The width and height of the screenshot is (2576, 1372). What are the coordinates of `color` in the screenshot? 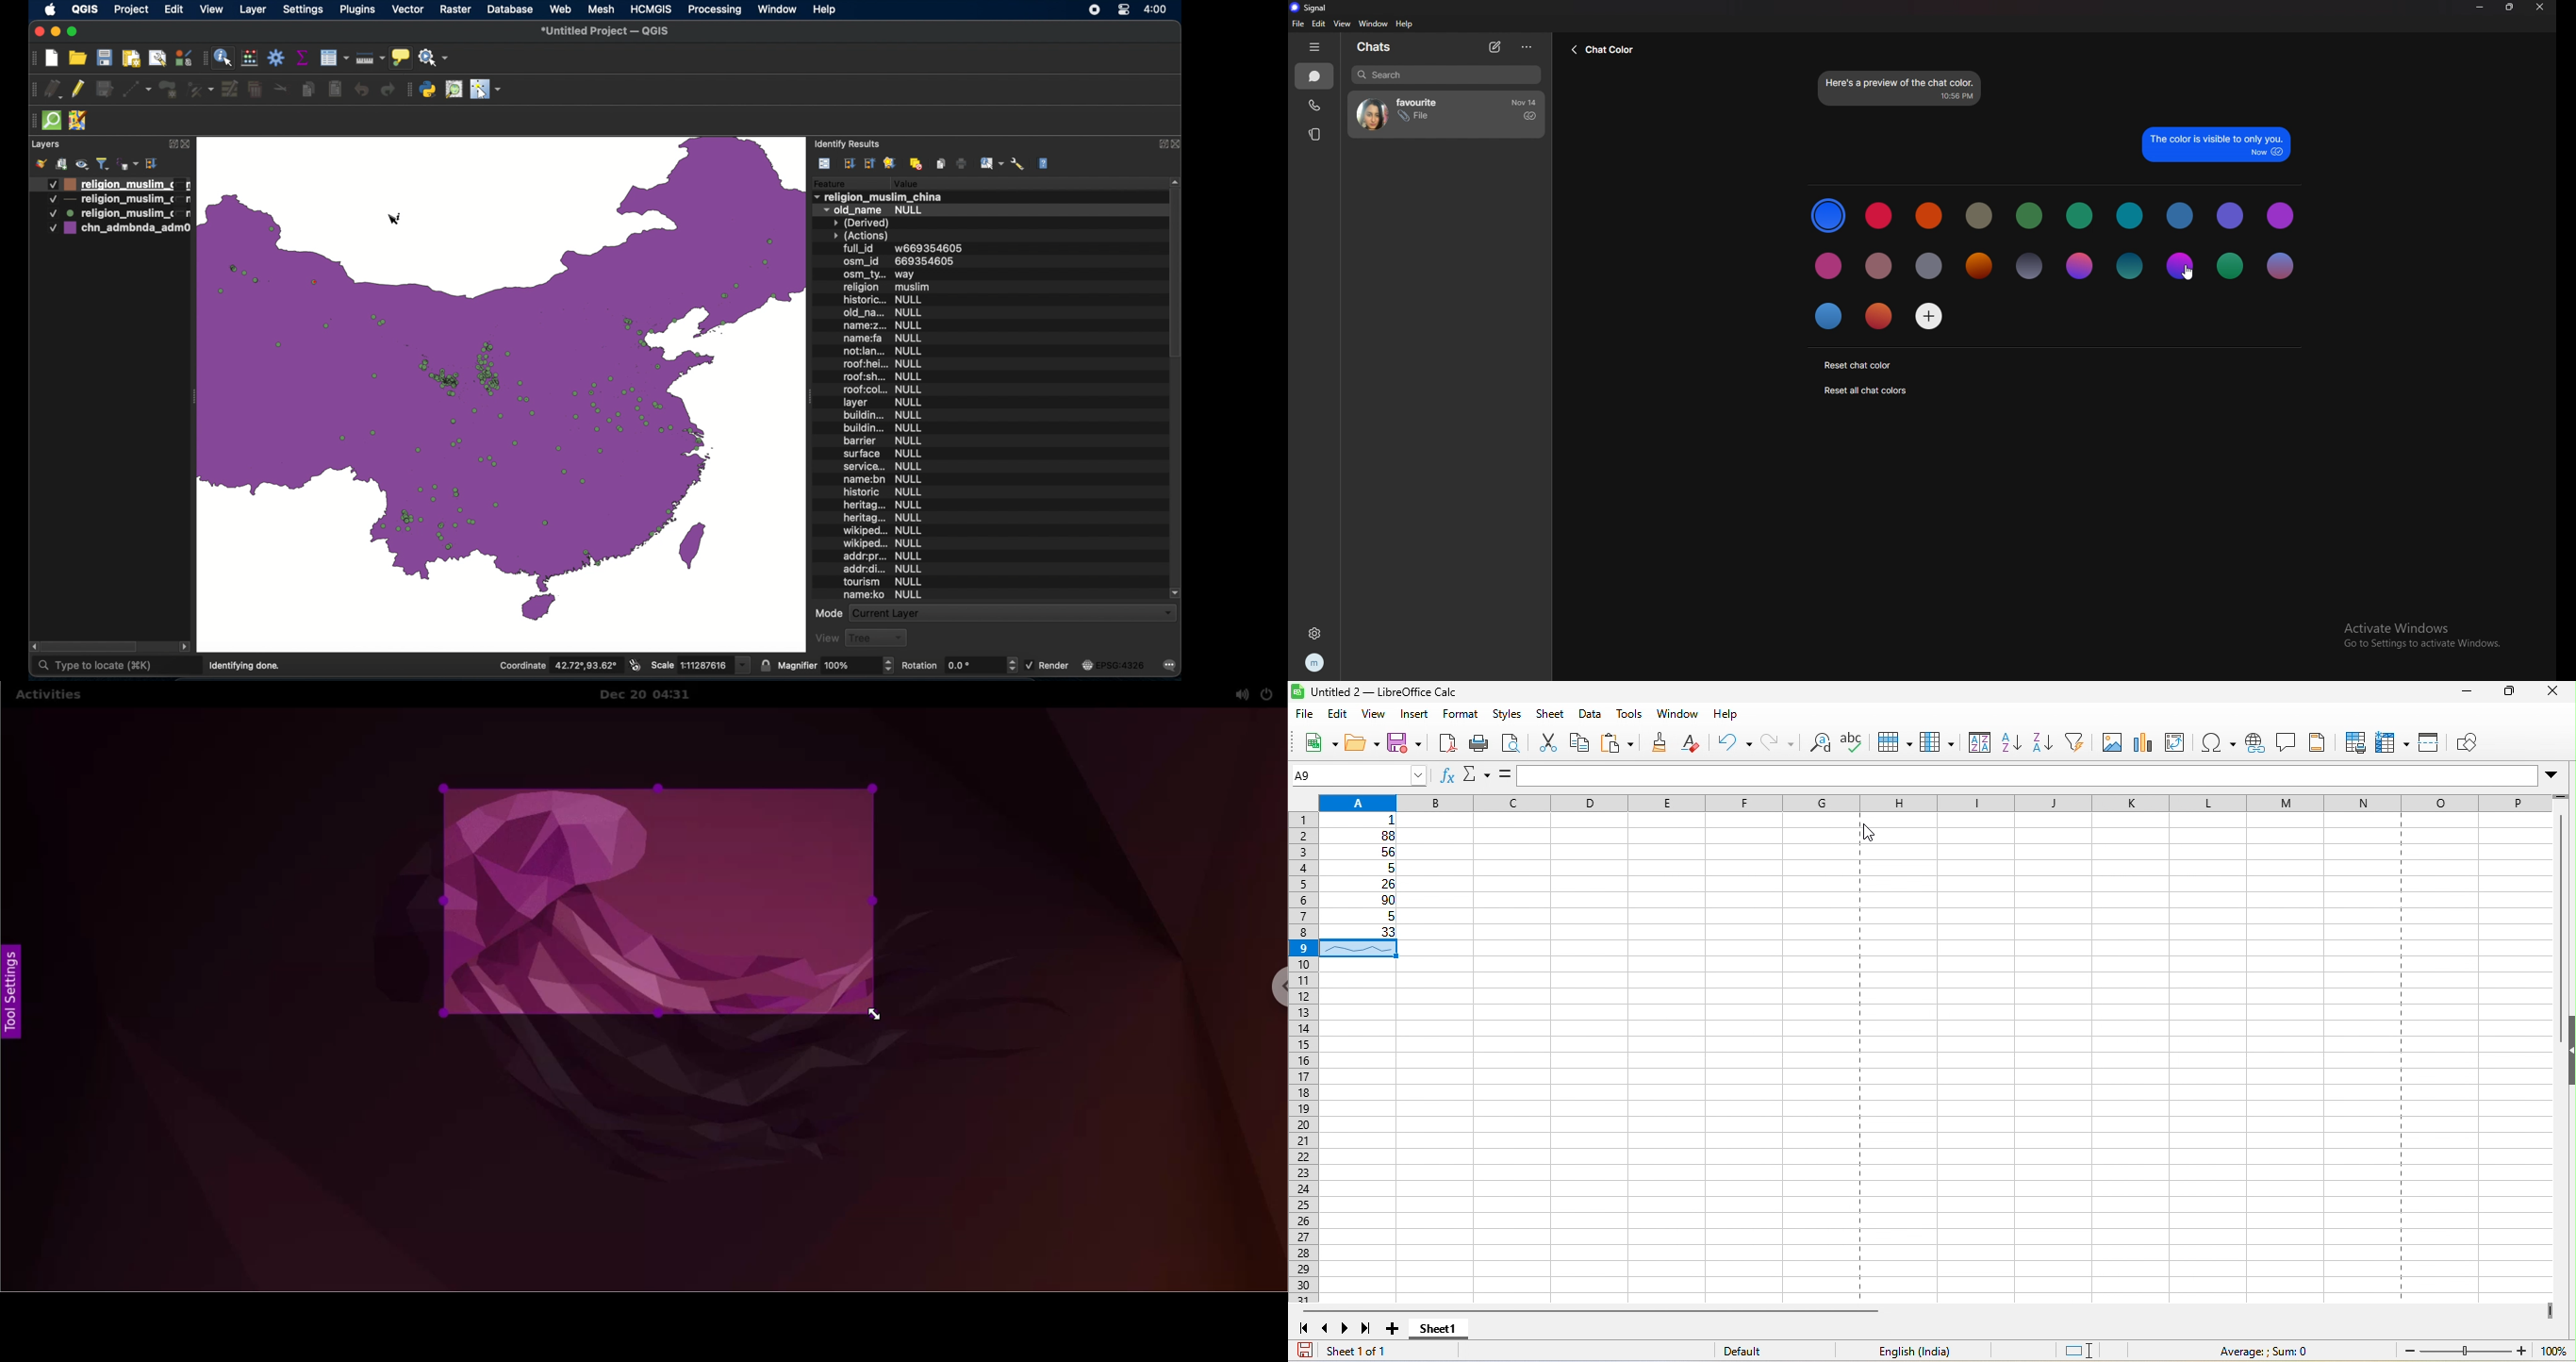 It's located at (2279, 266).